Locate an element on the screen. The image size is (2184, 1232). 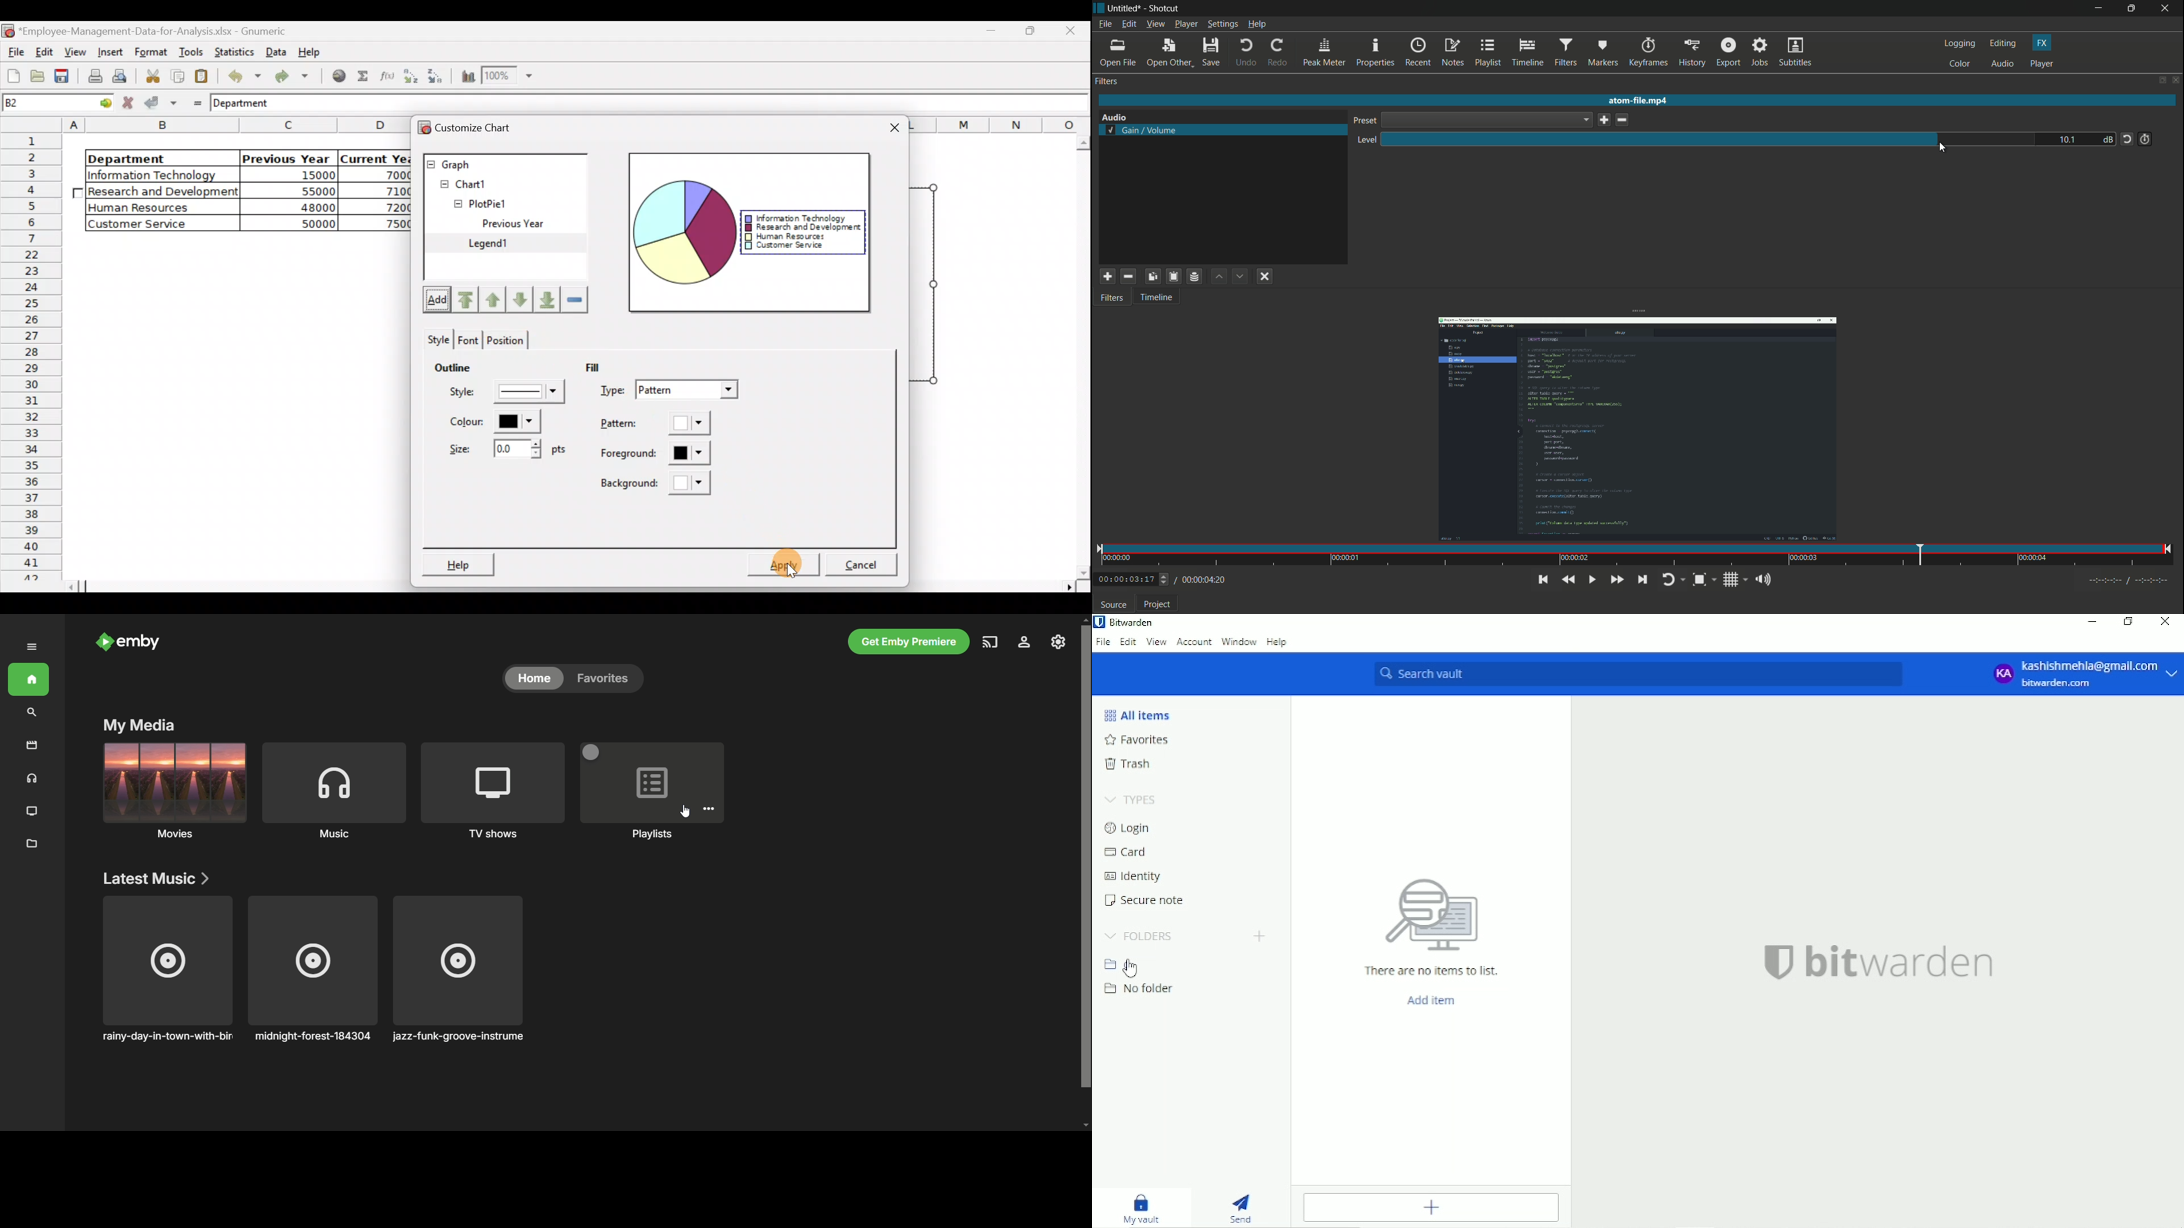
playlists is located at coordinates (650, 793).